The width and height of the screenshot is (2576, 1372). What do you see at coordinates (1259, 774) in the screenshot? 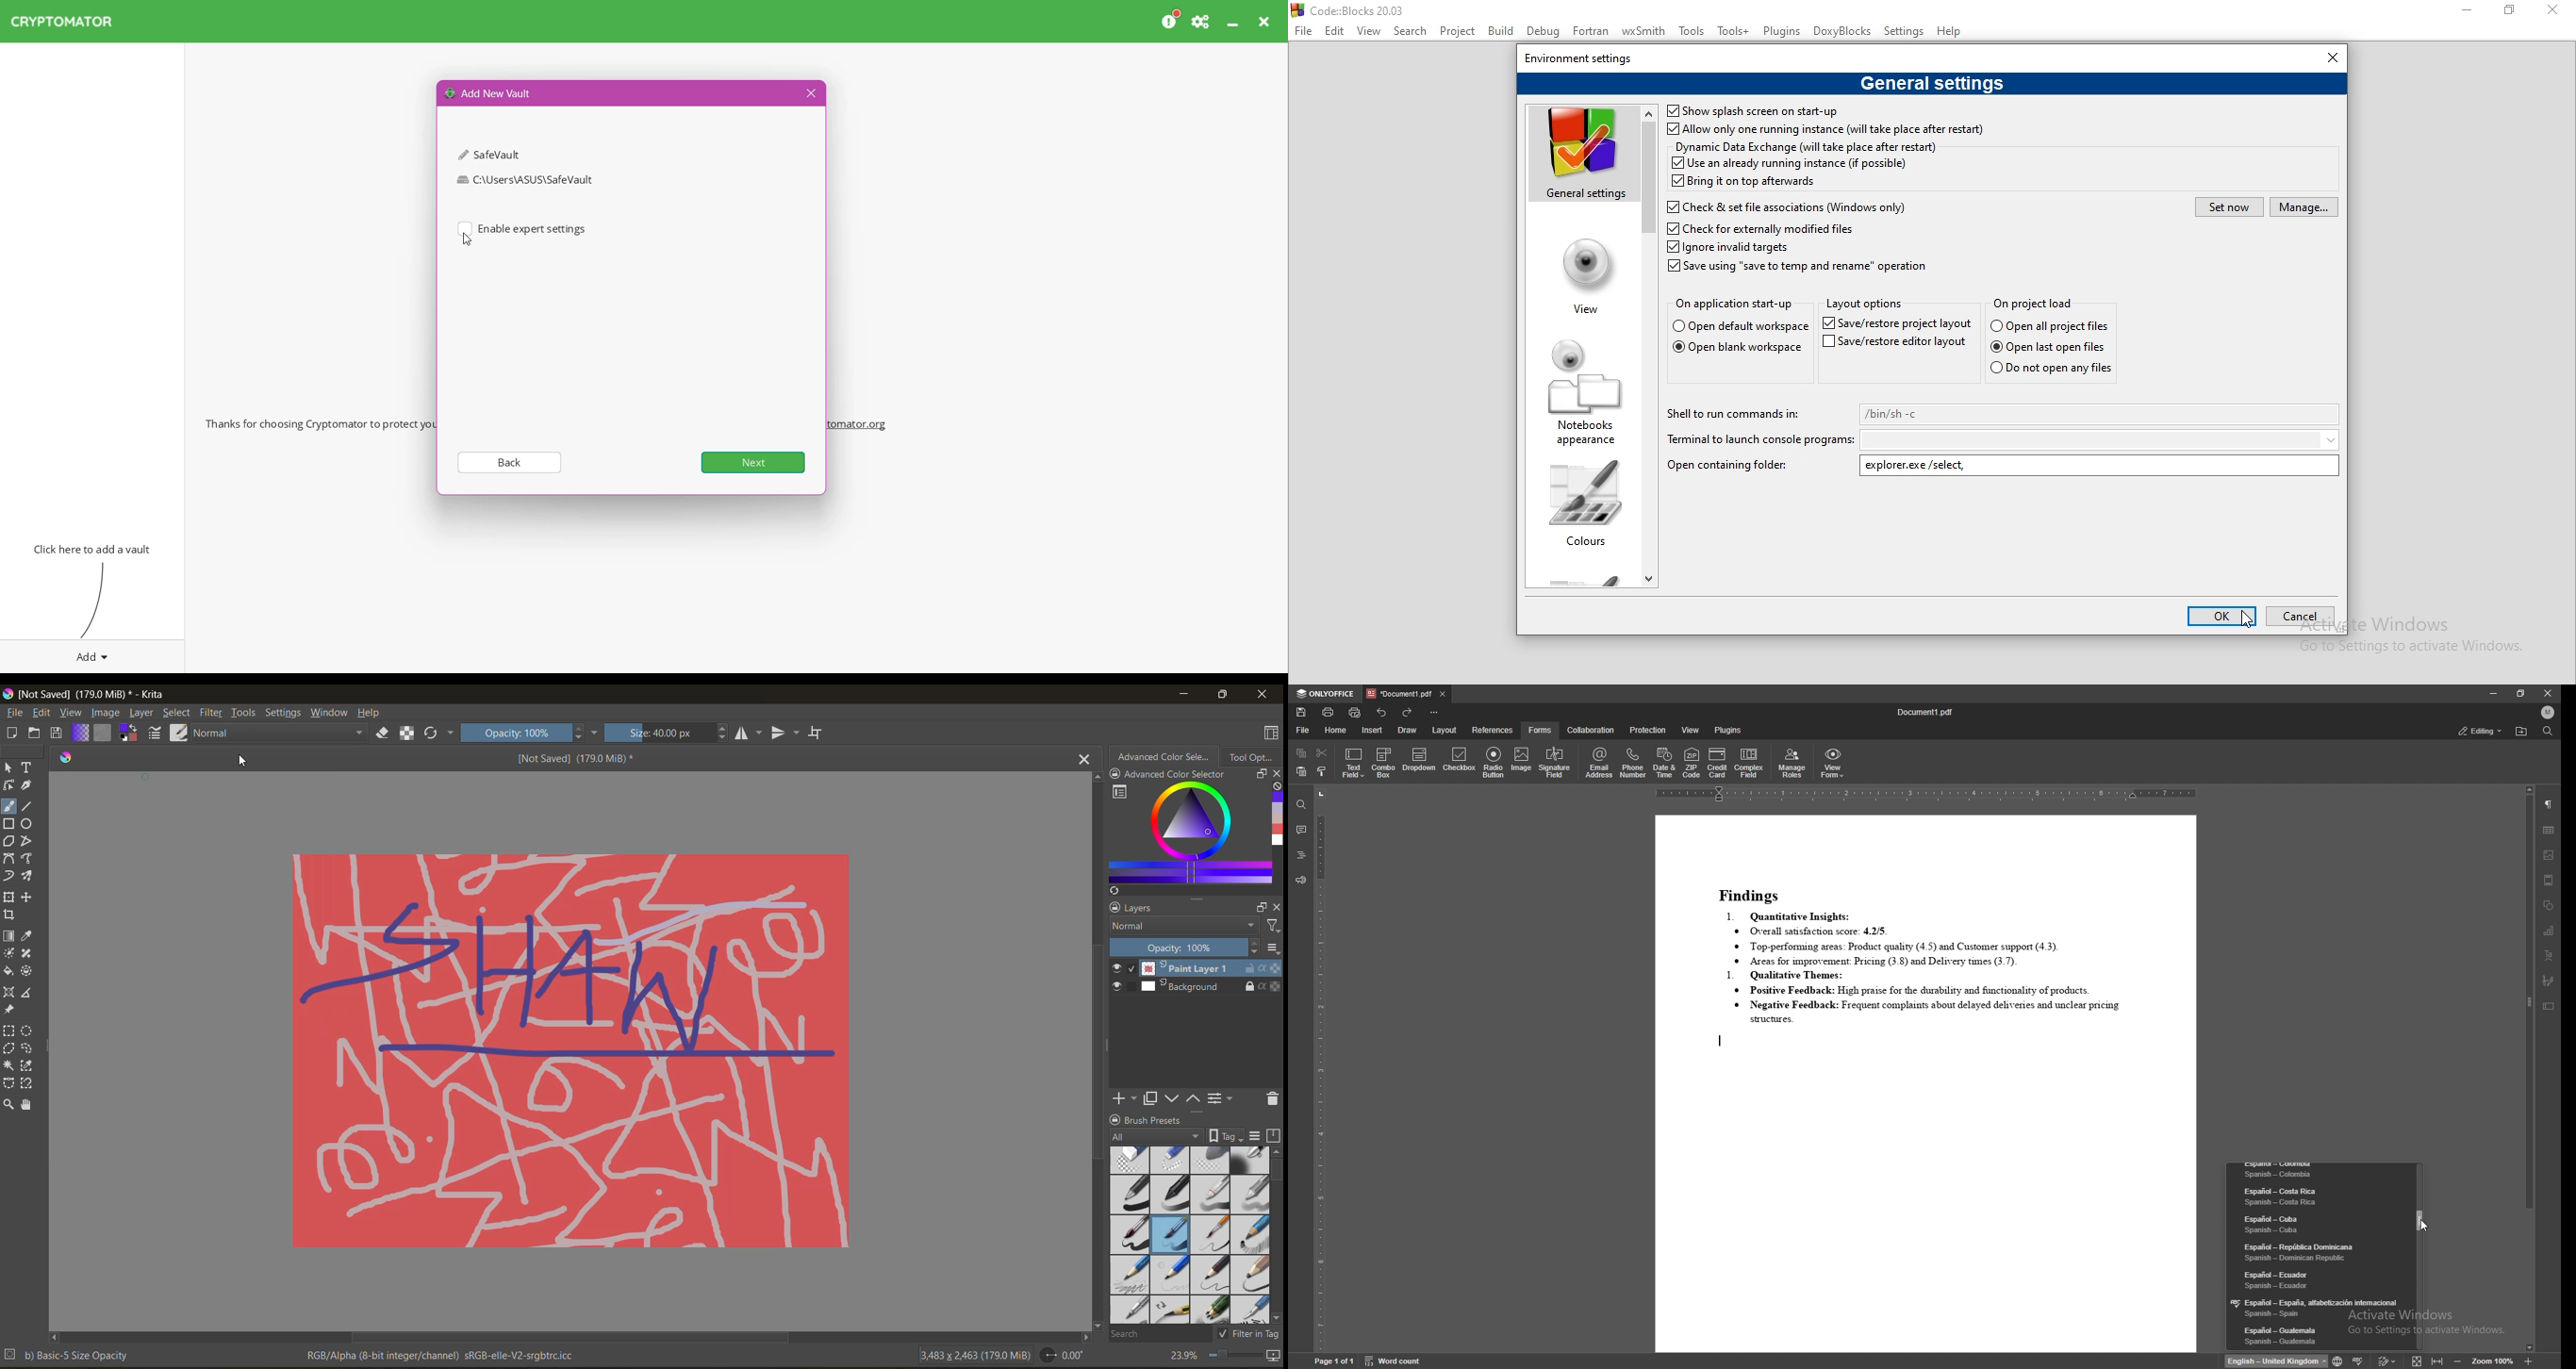
I see `float docker` at bounding box center [1259, 774].